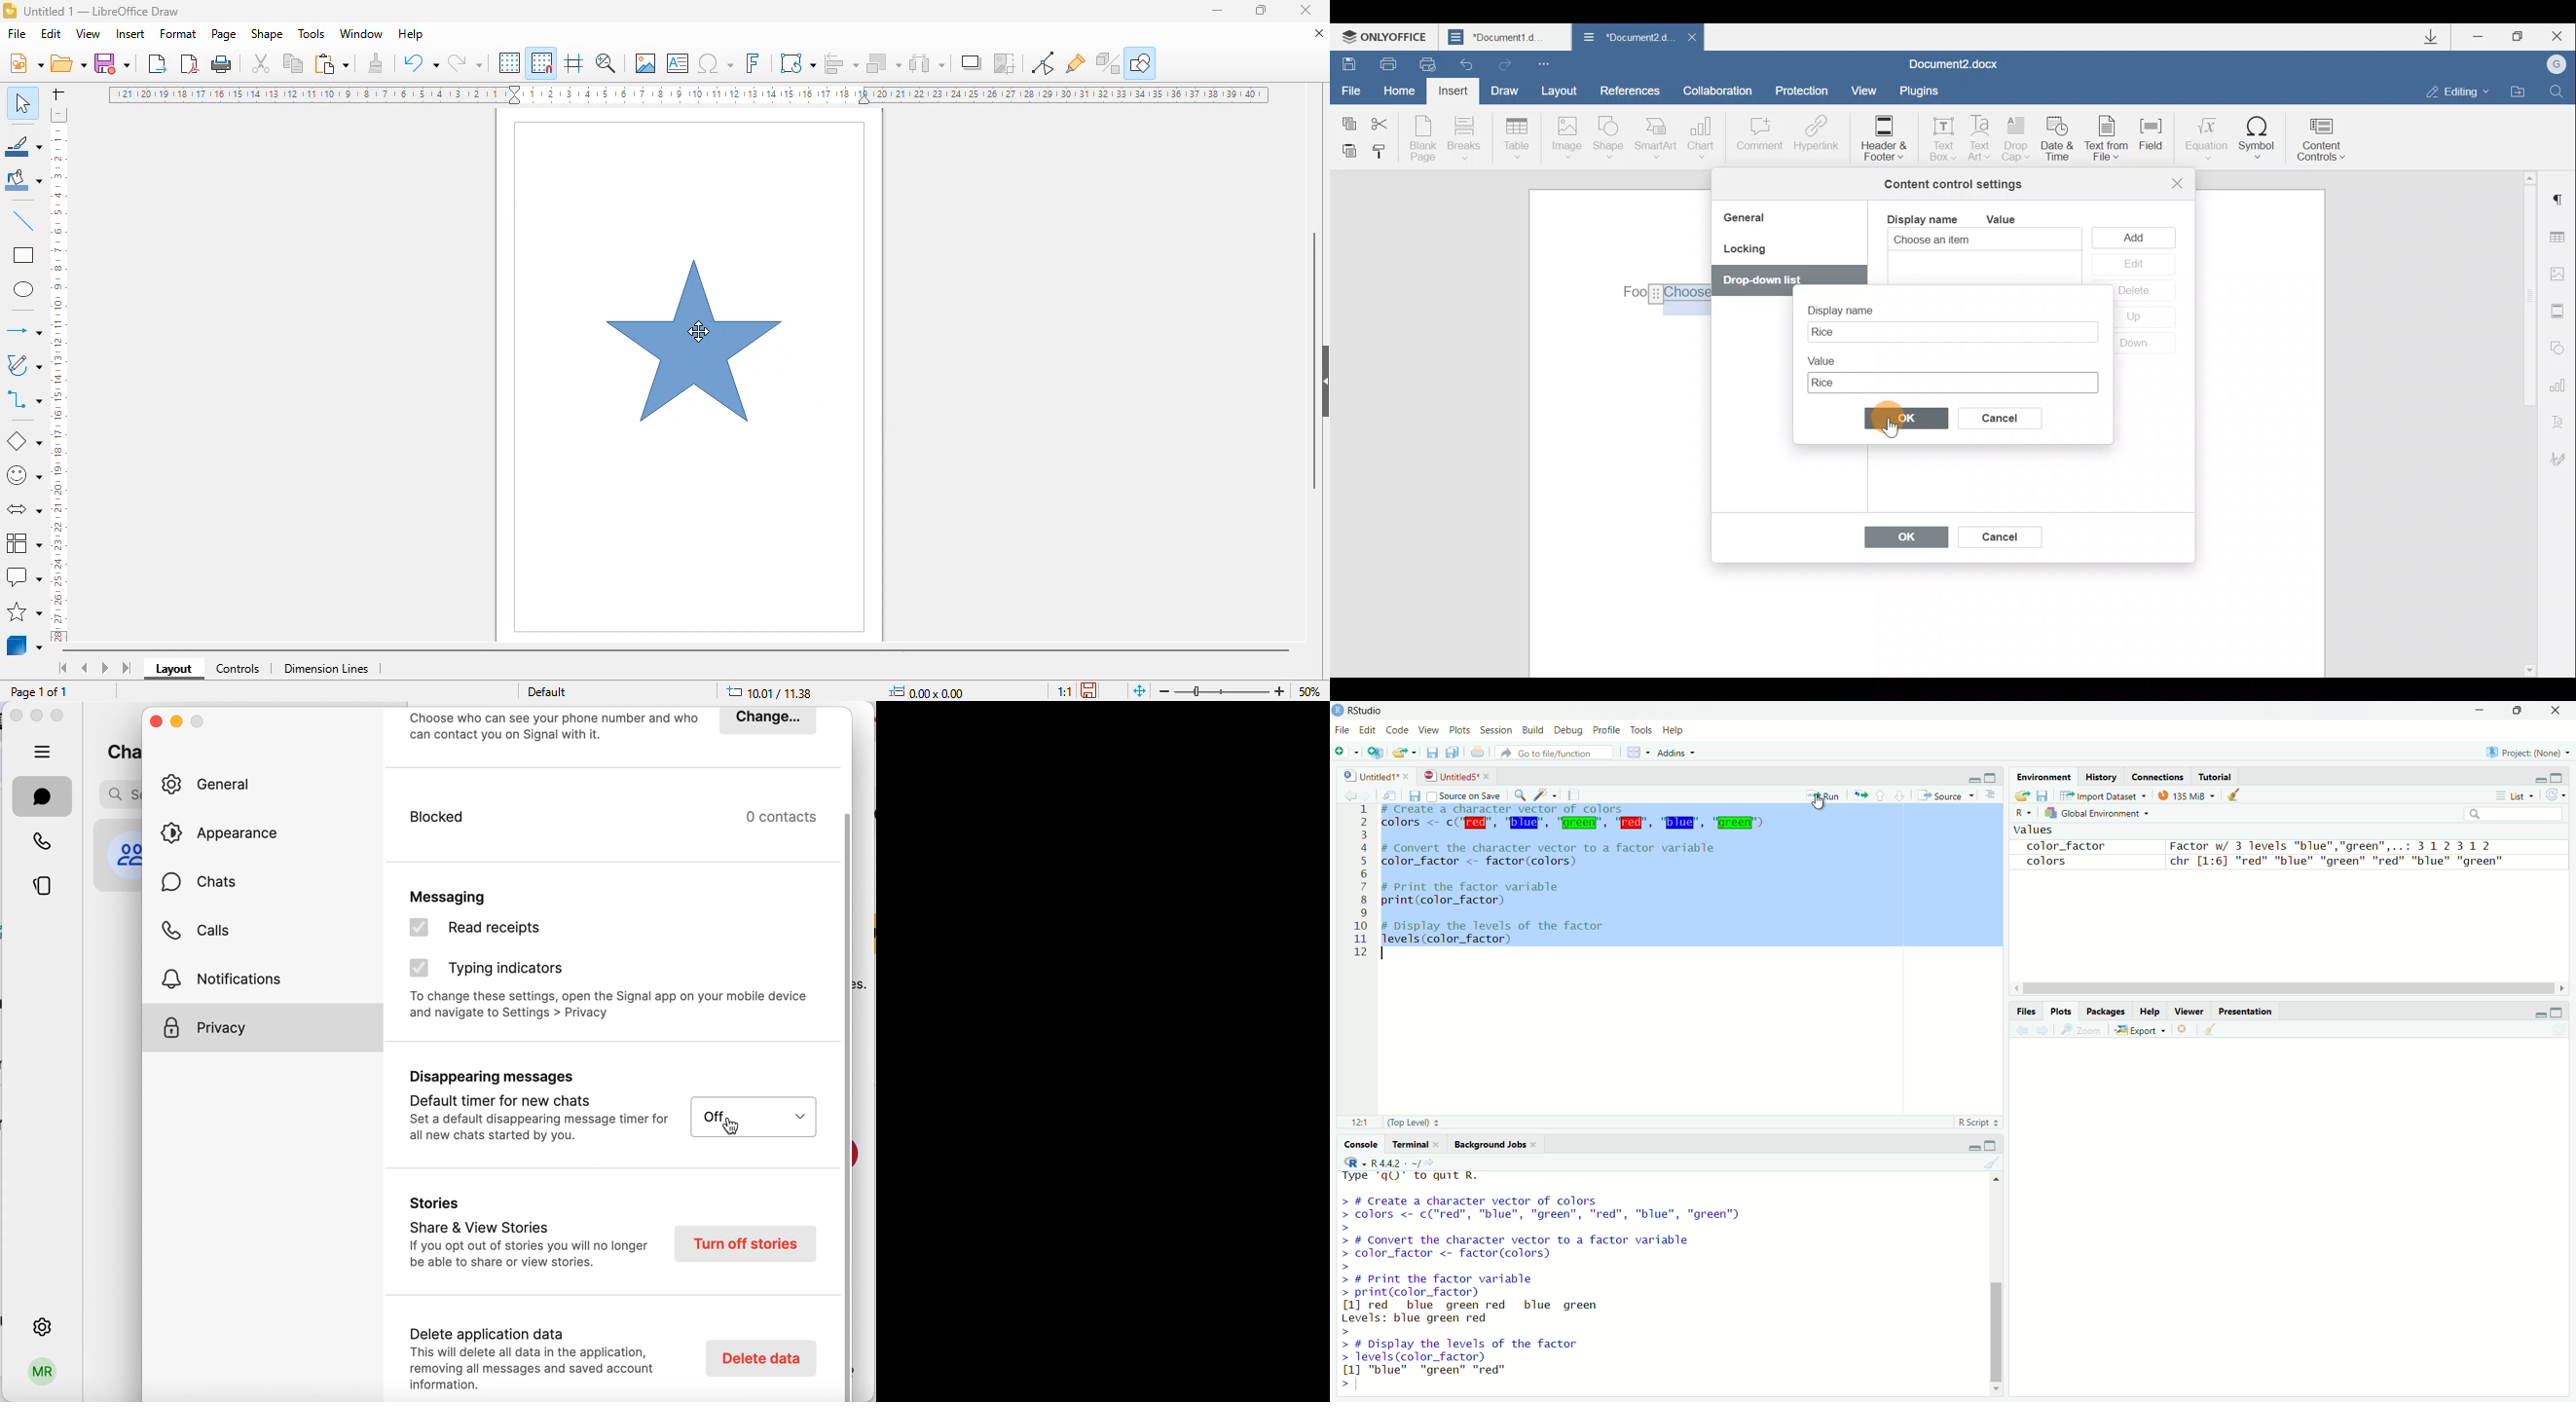 Image resolution: width=2576 pixels, height=1428 pixels. I want to click on console, so click(1356, 1144).